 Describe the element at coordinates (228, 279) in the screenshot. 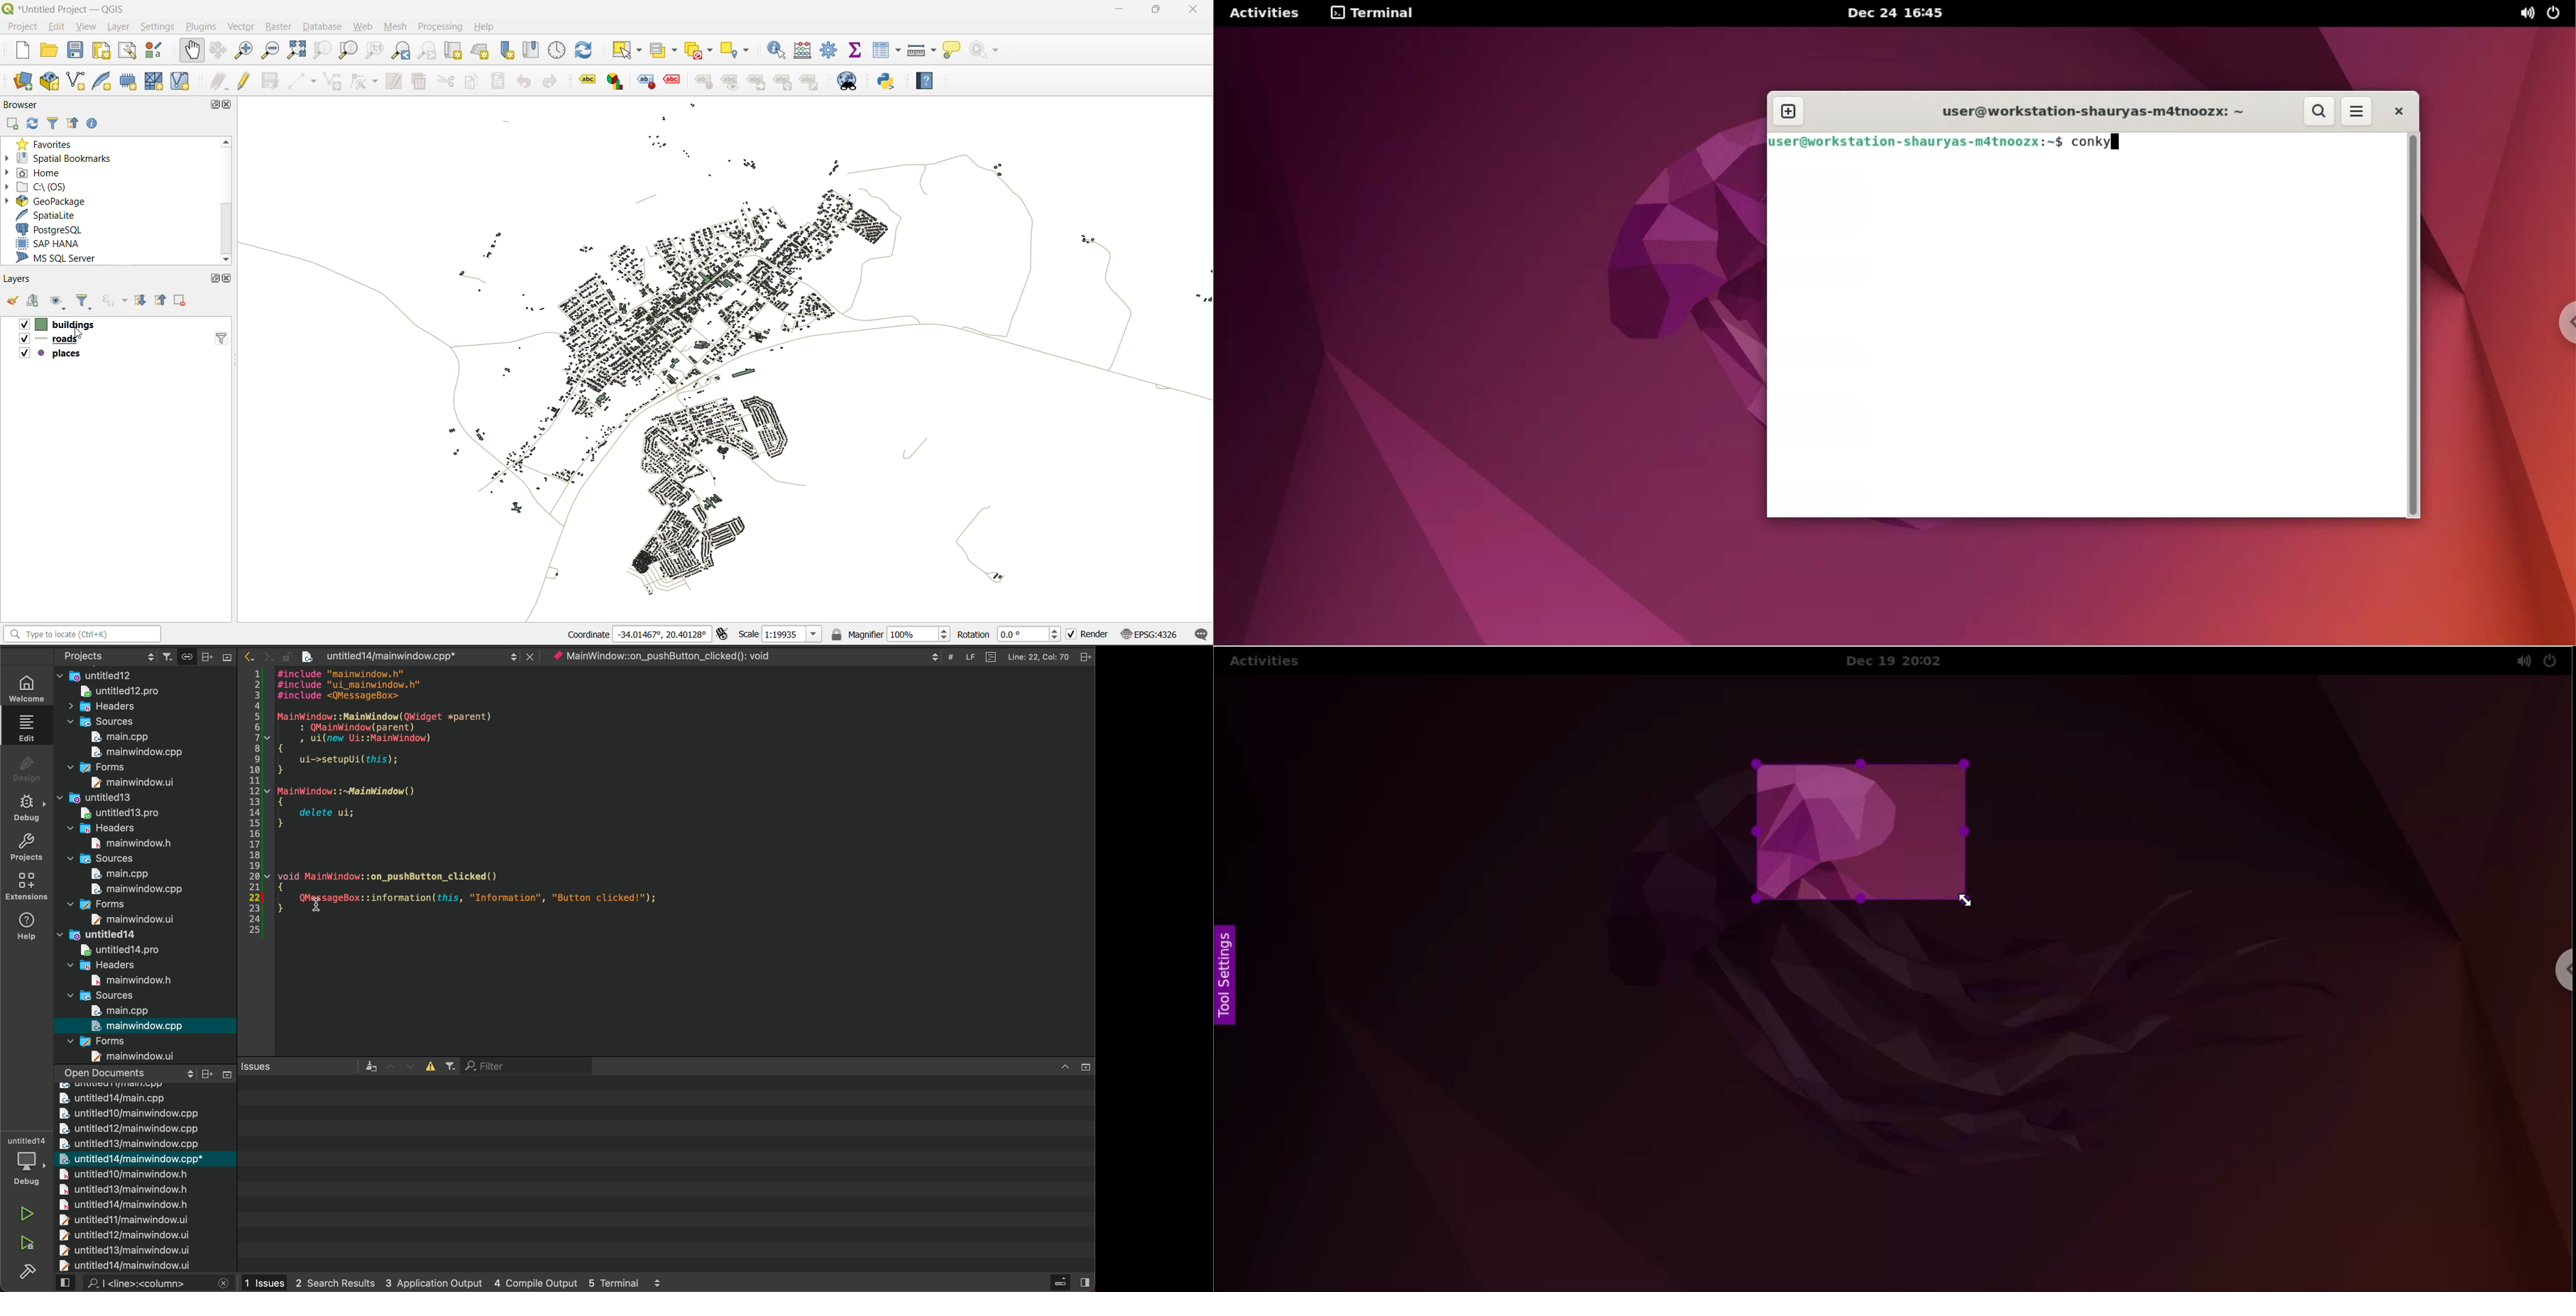

I see `close` at that location.